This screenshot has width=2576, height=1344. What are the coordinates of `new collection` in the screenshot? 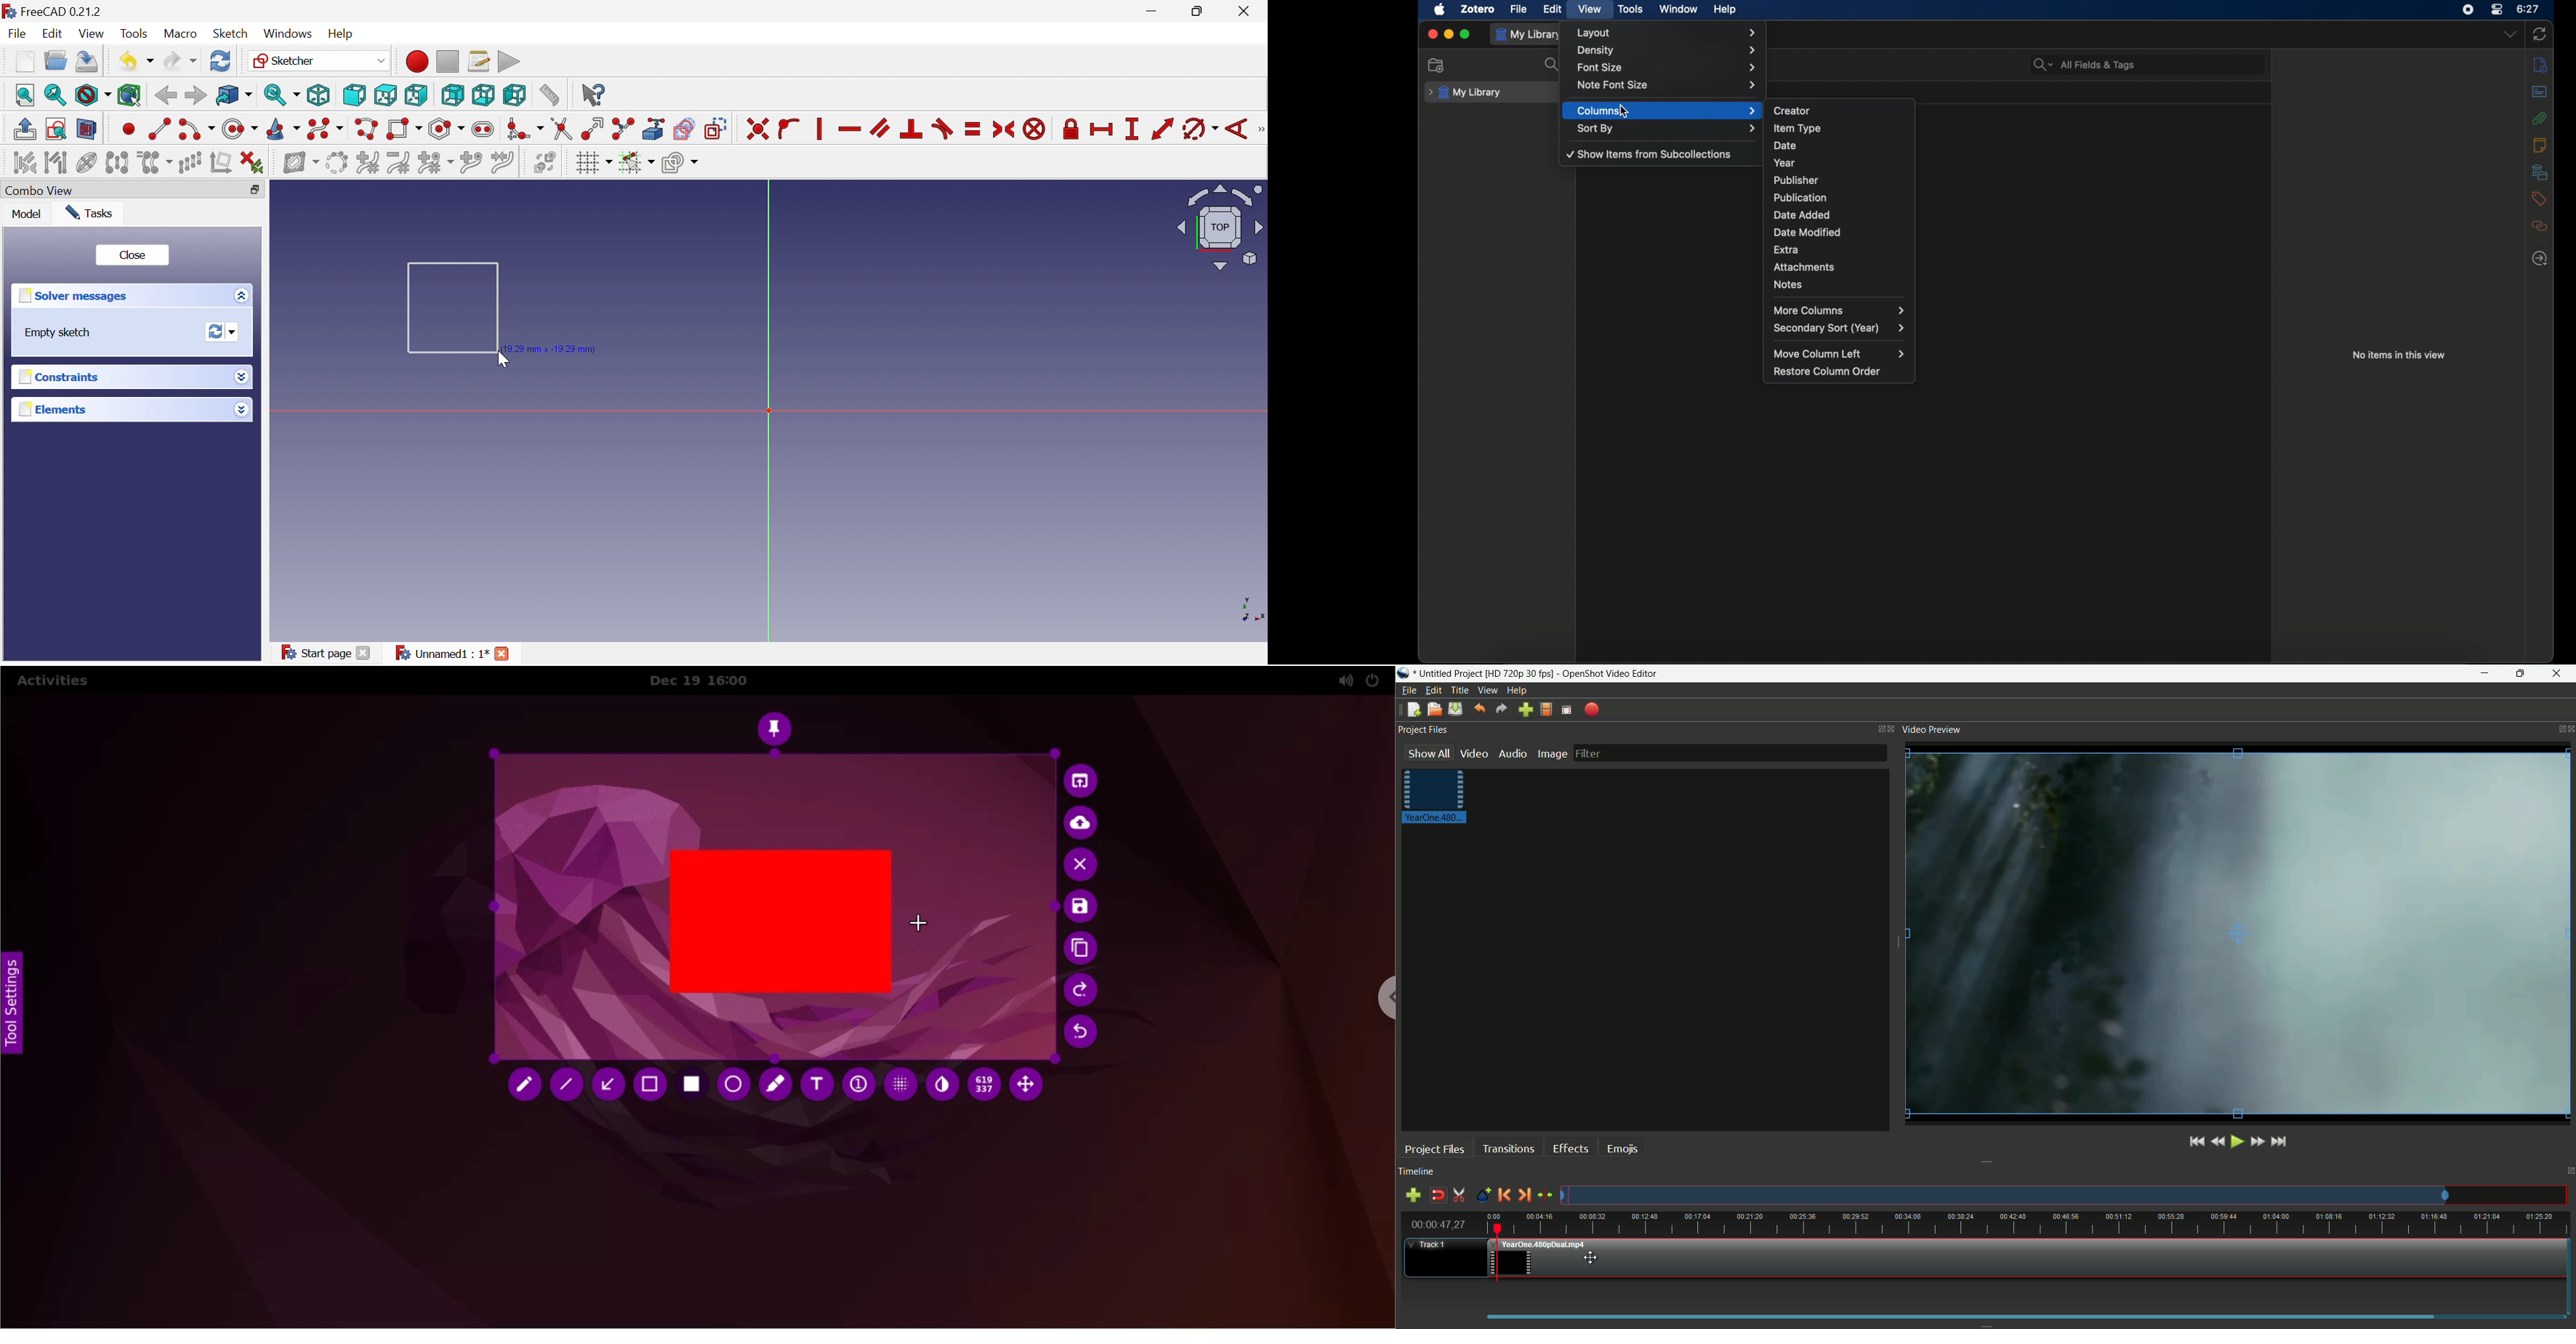 It's located at (1437, 66).